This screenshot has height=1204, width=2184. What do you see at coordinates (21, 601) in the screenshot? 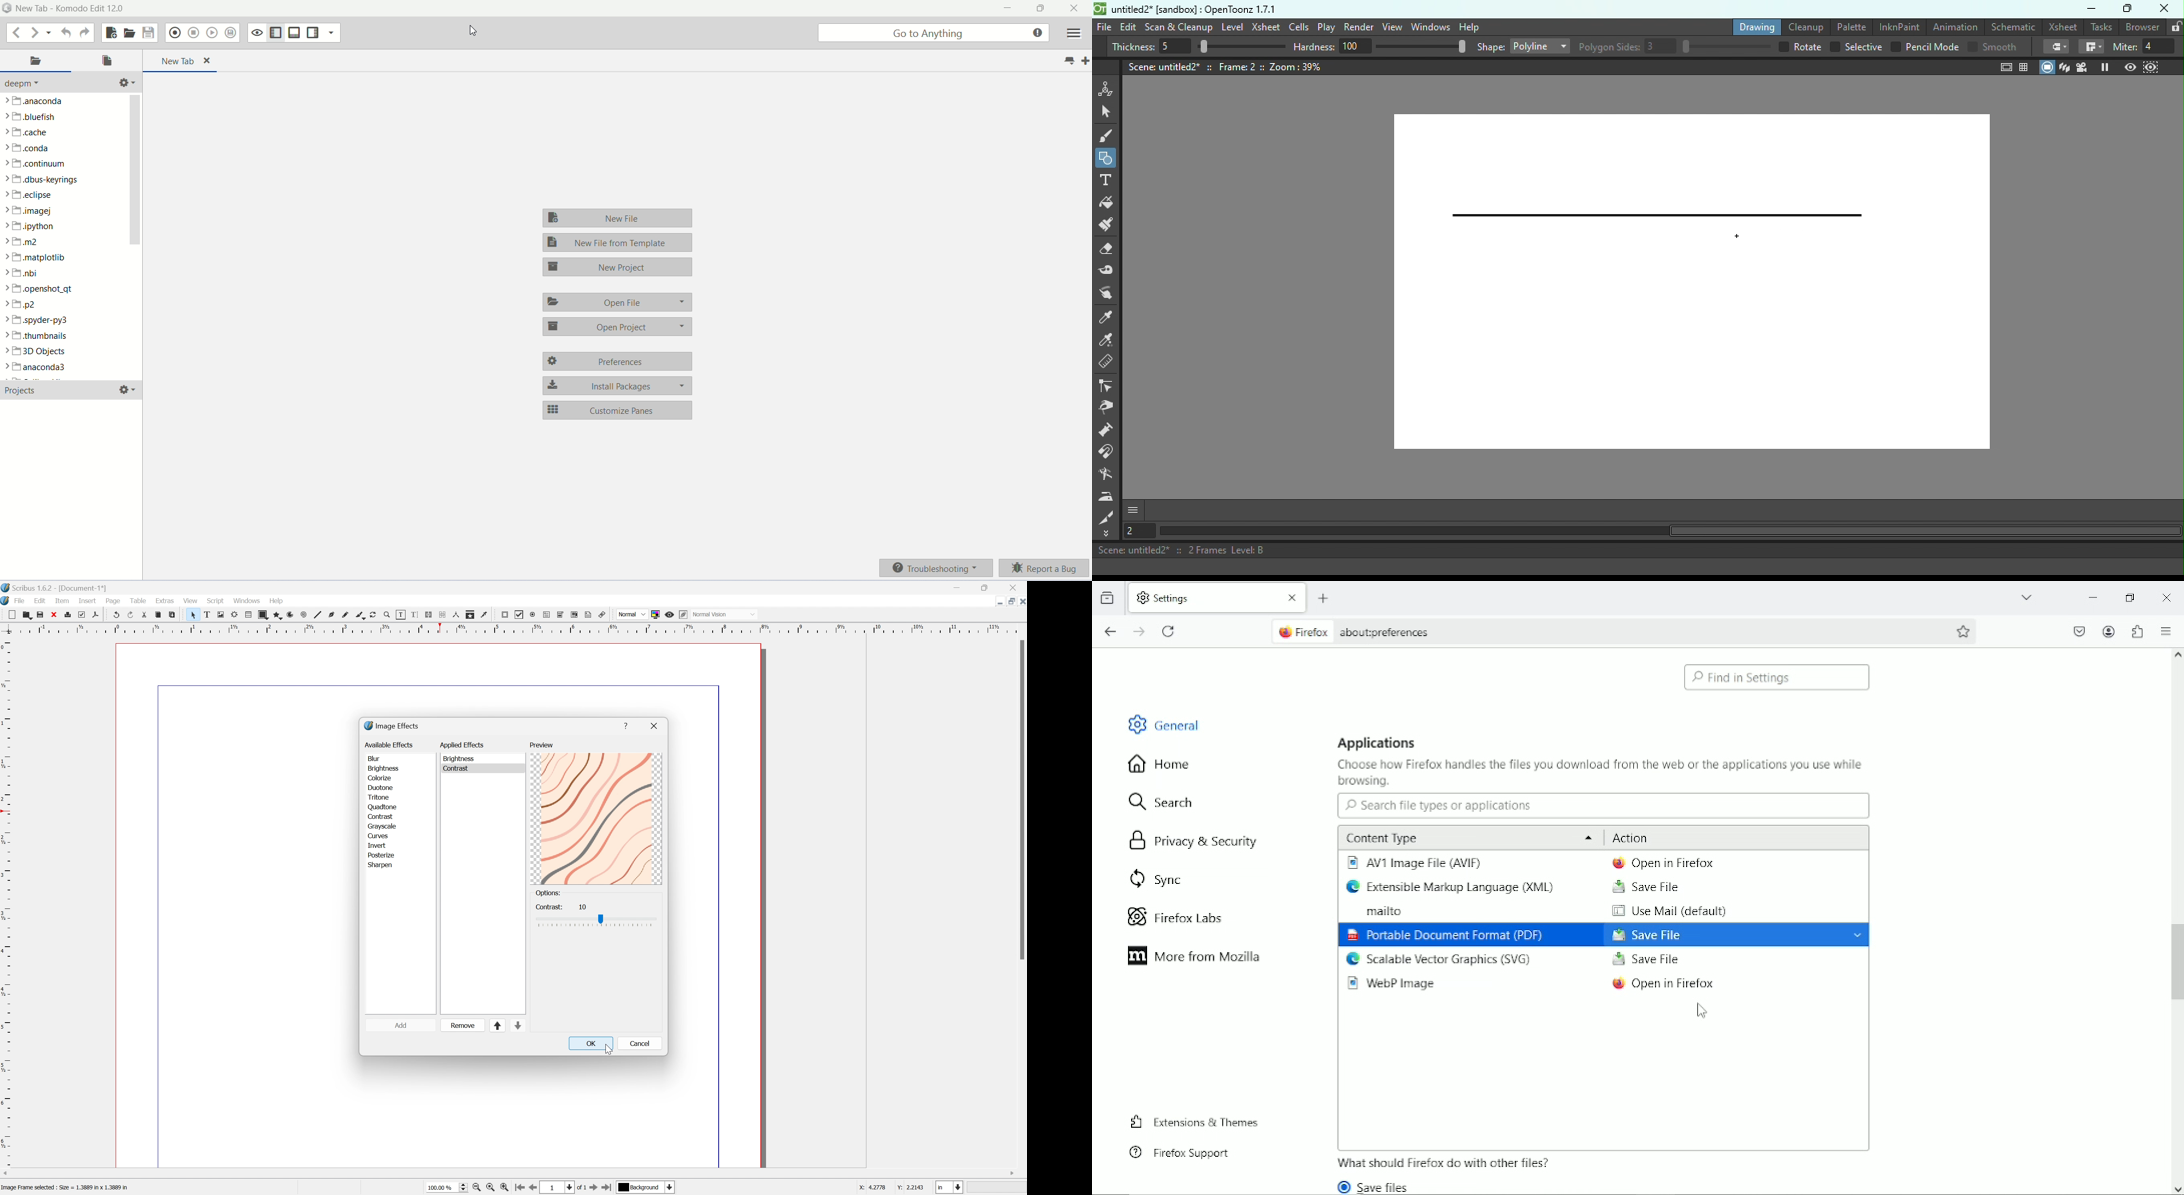
I see `File` at bounding box center [21, 601].